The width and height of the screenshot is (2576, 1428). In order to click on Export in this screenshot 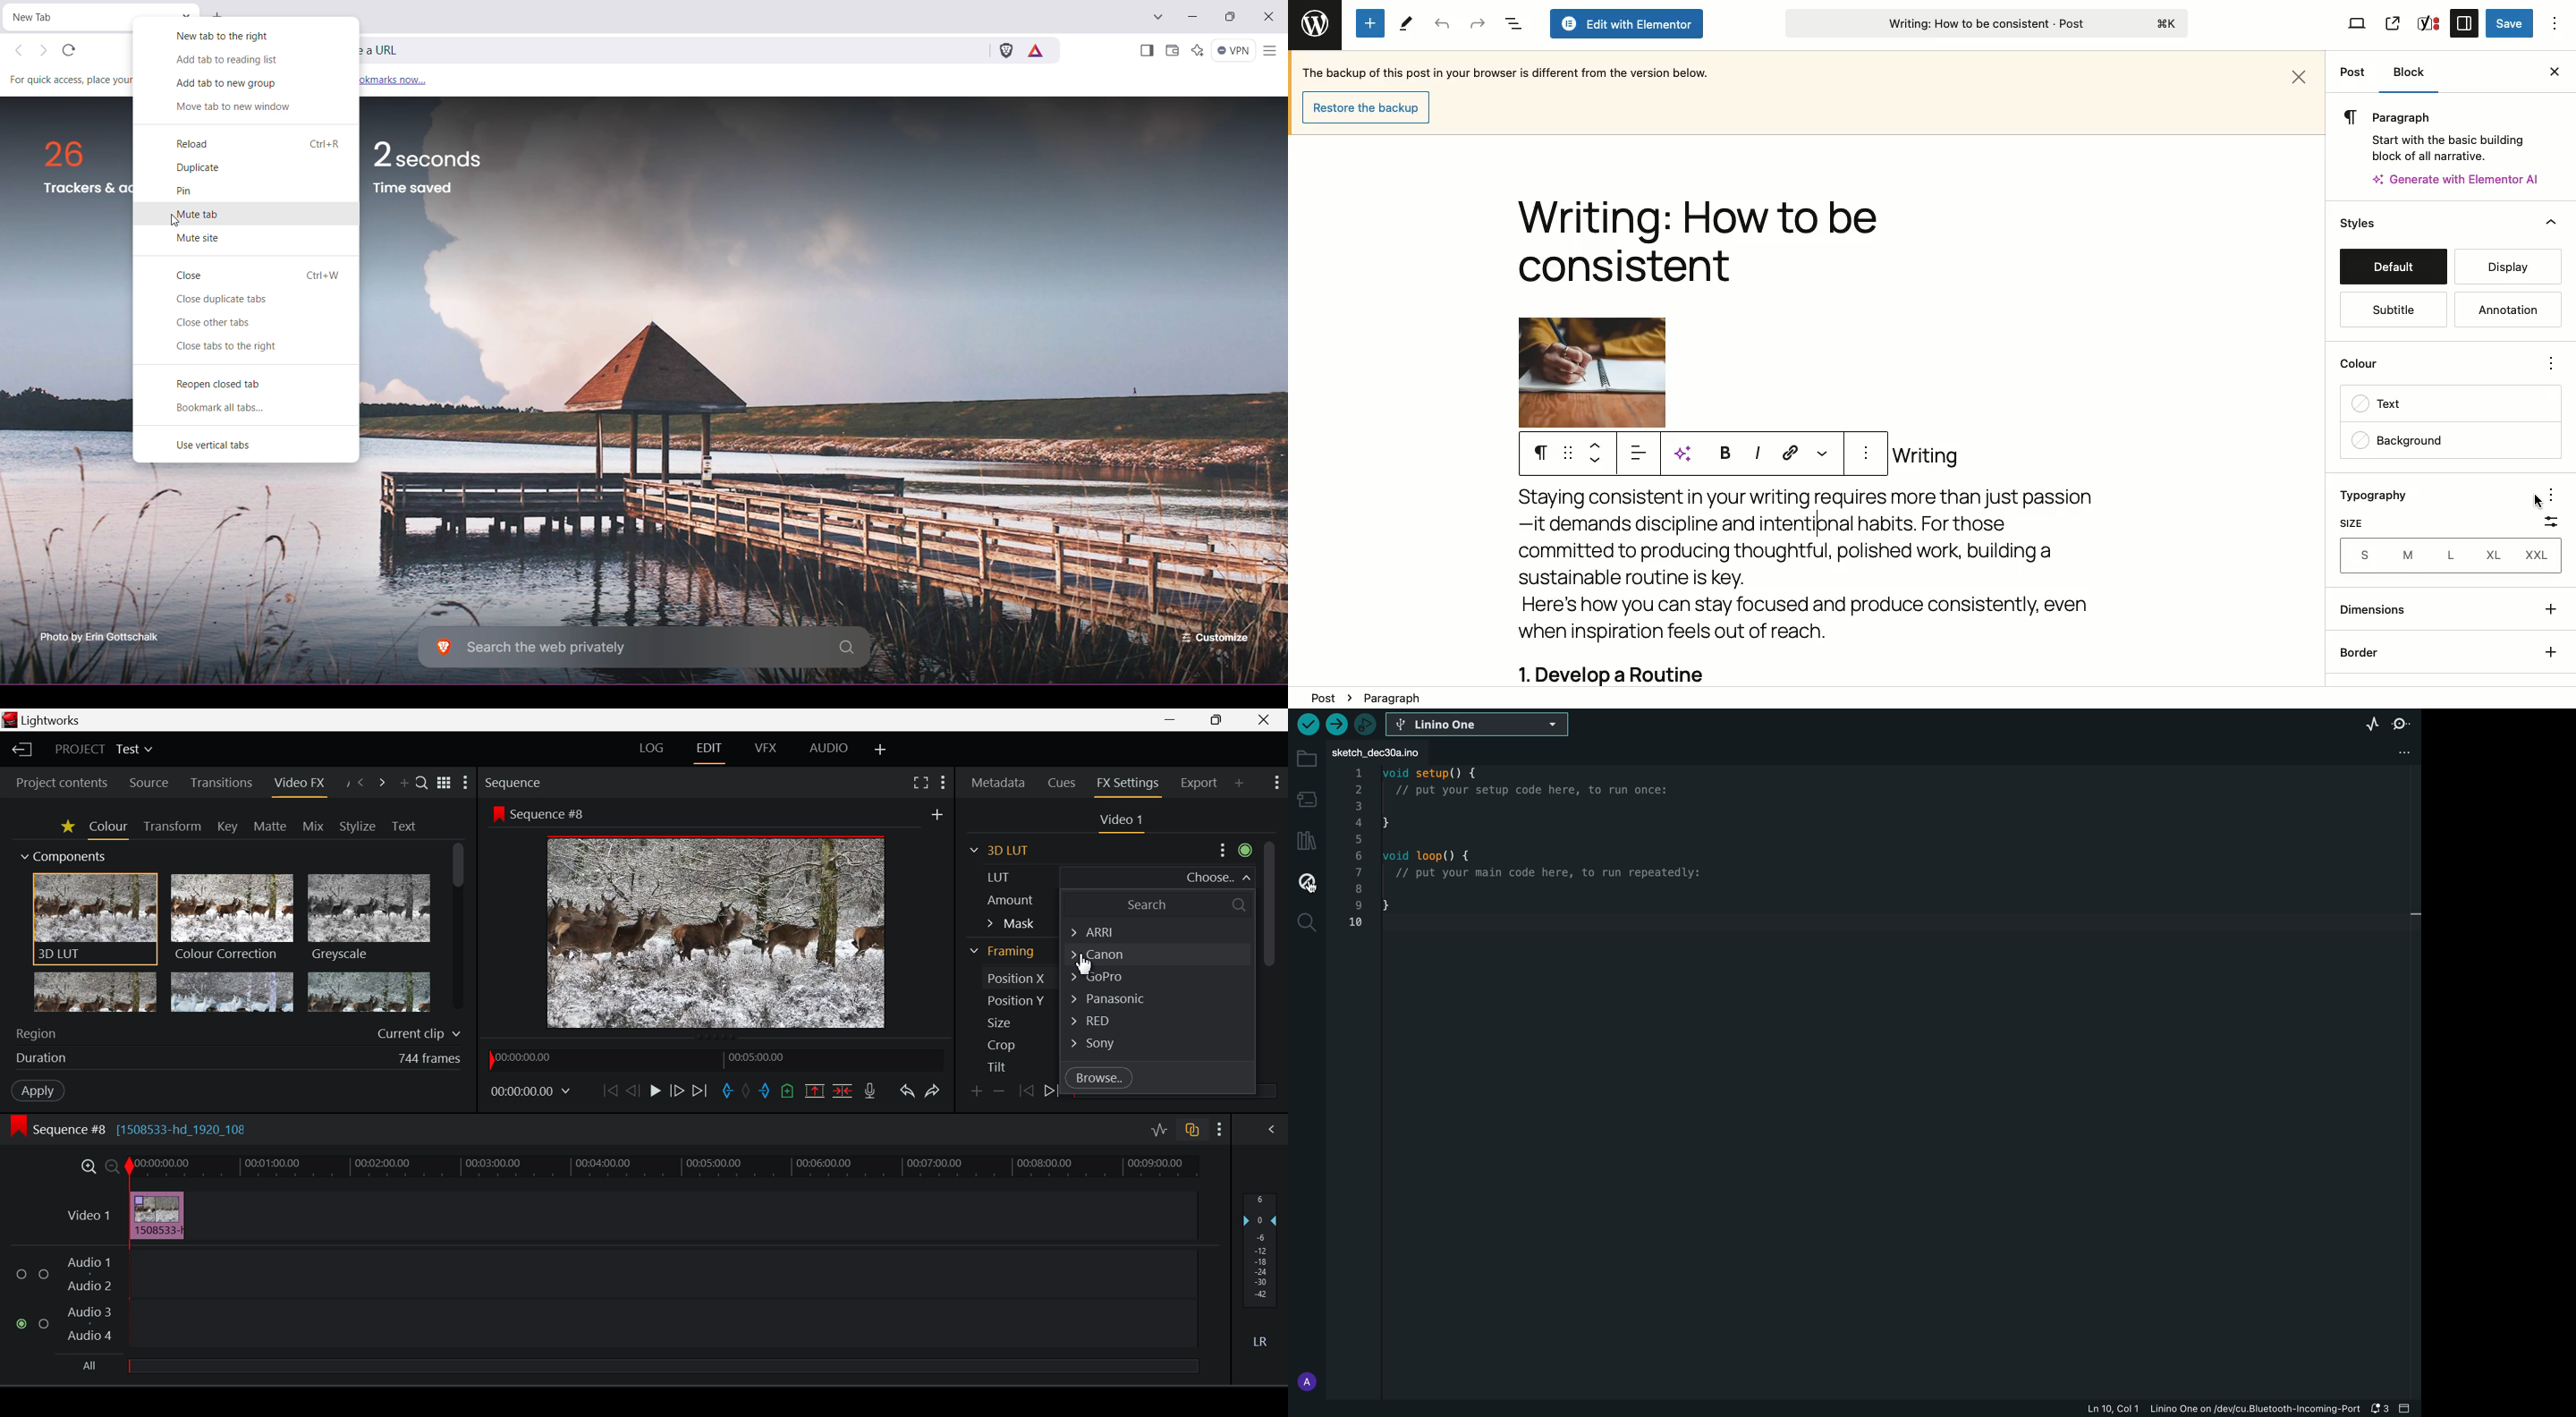, I will do `click(1197, 785)`.